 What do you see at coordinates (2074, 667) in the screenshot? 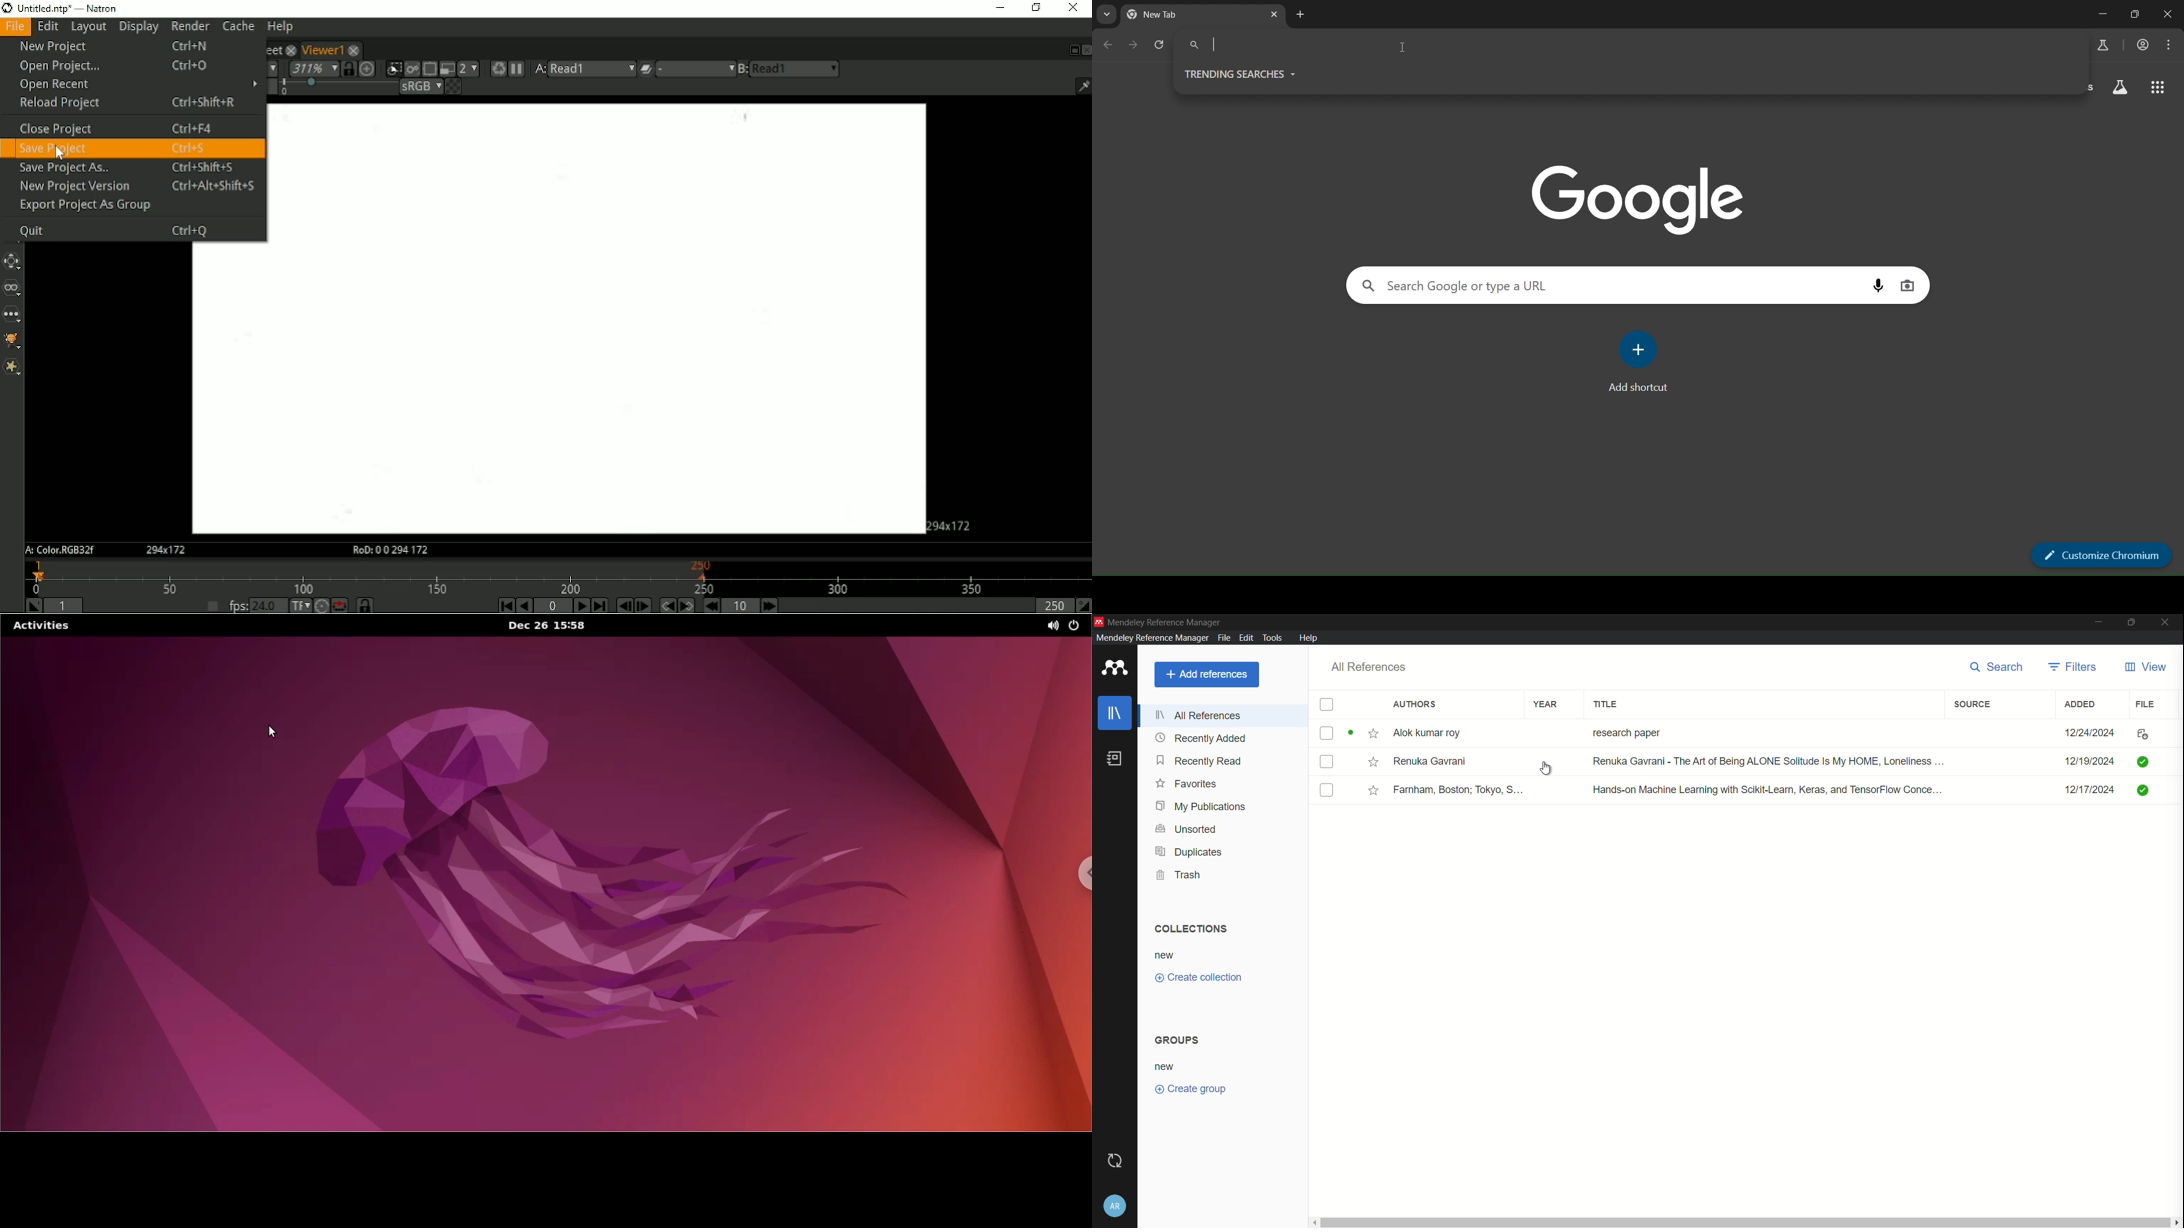
I see `filters` at bounding box center [2074, 667].